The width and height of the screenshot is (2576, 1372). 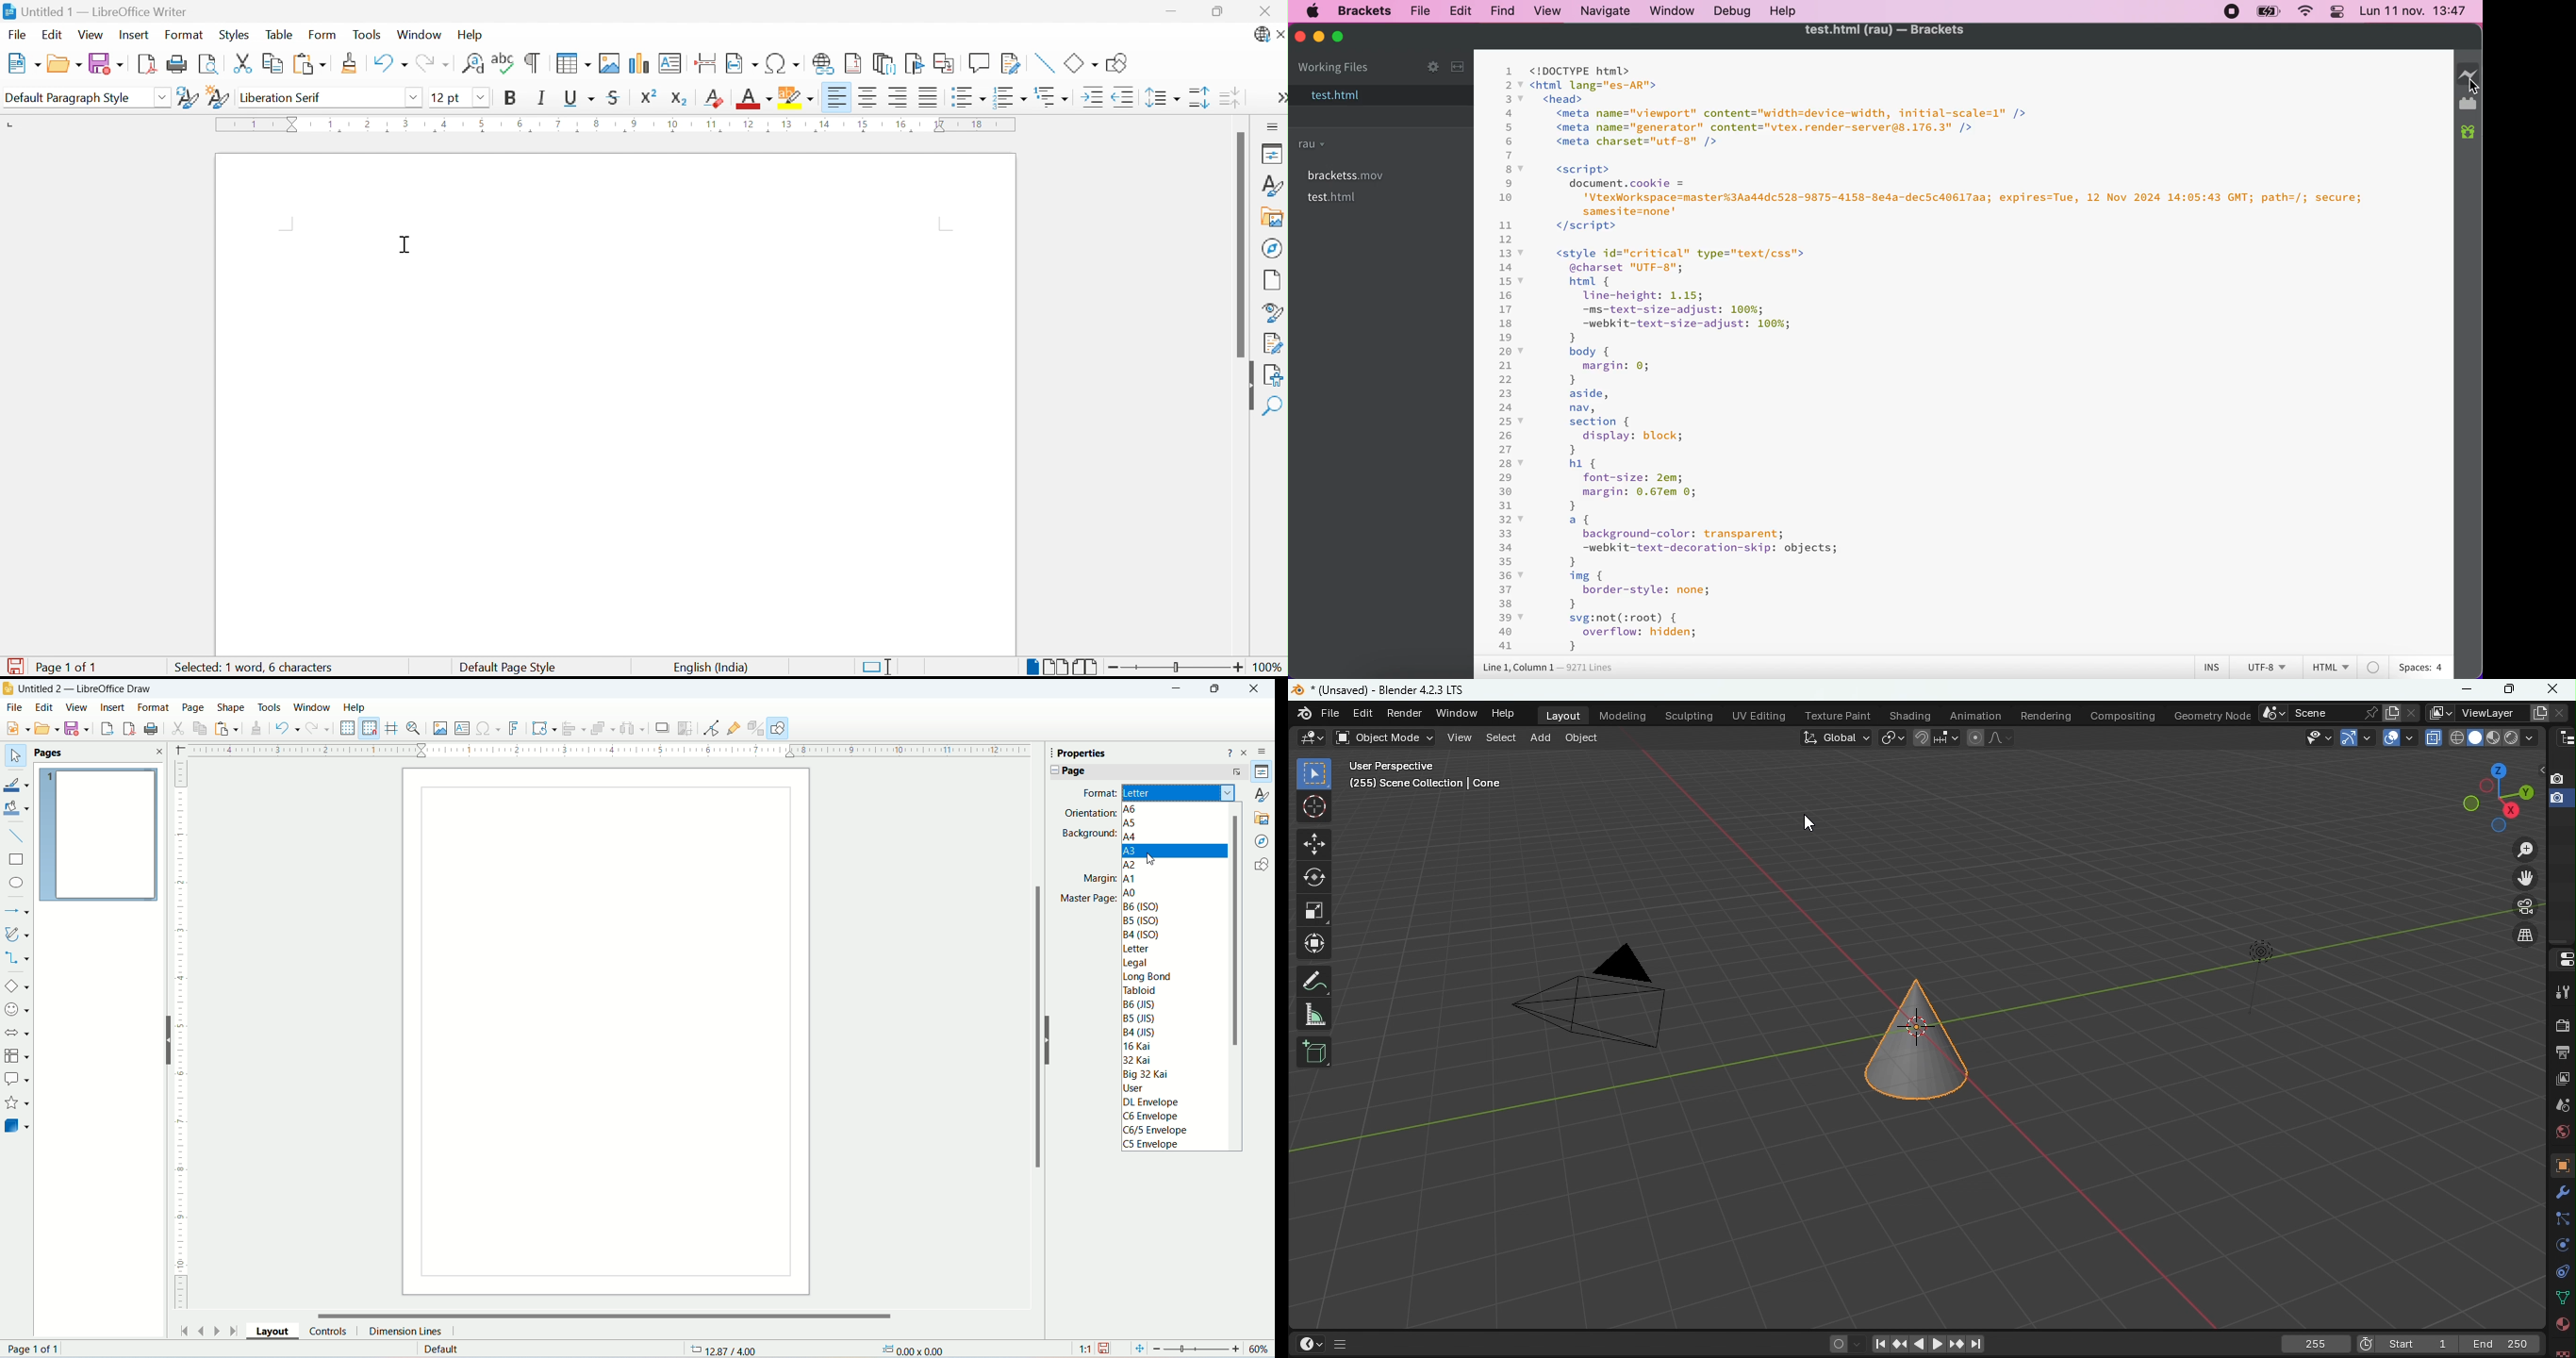 I want to click on Cursor, so click(x=1157, y=861).